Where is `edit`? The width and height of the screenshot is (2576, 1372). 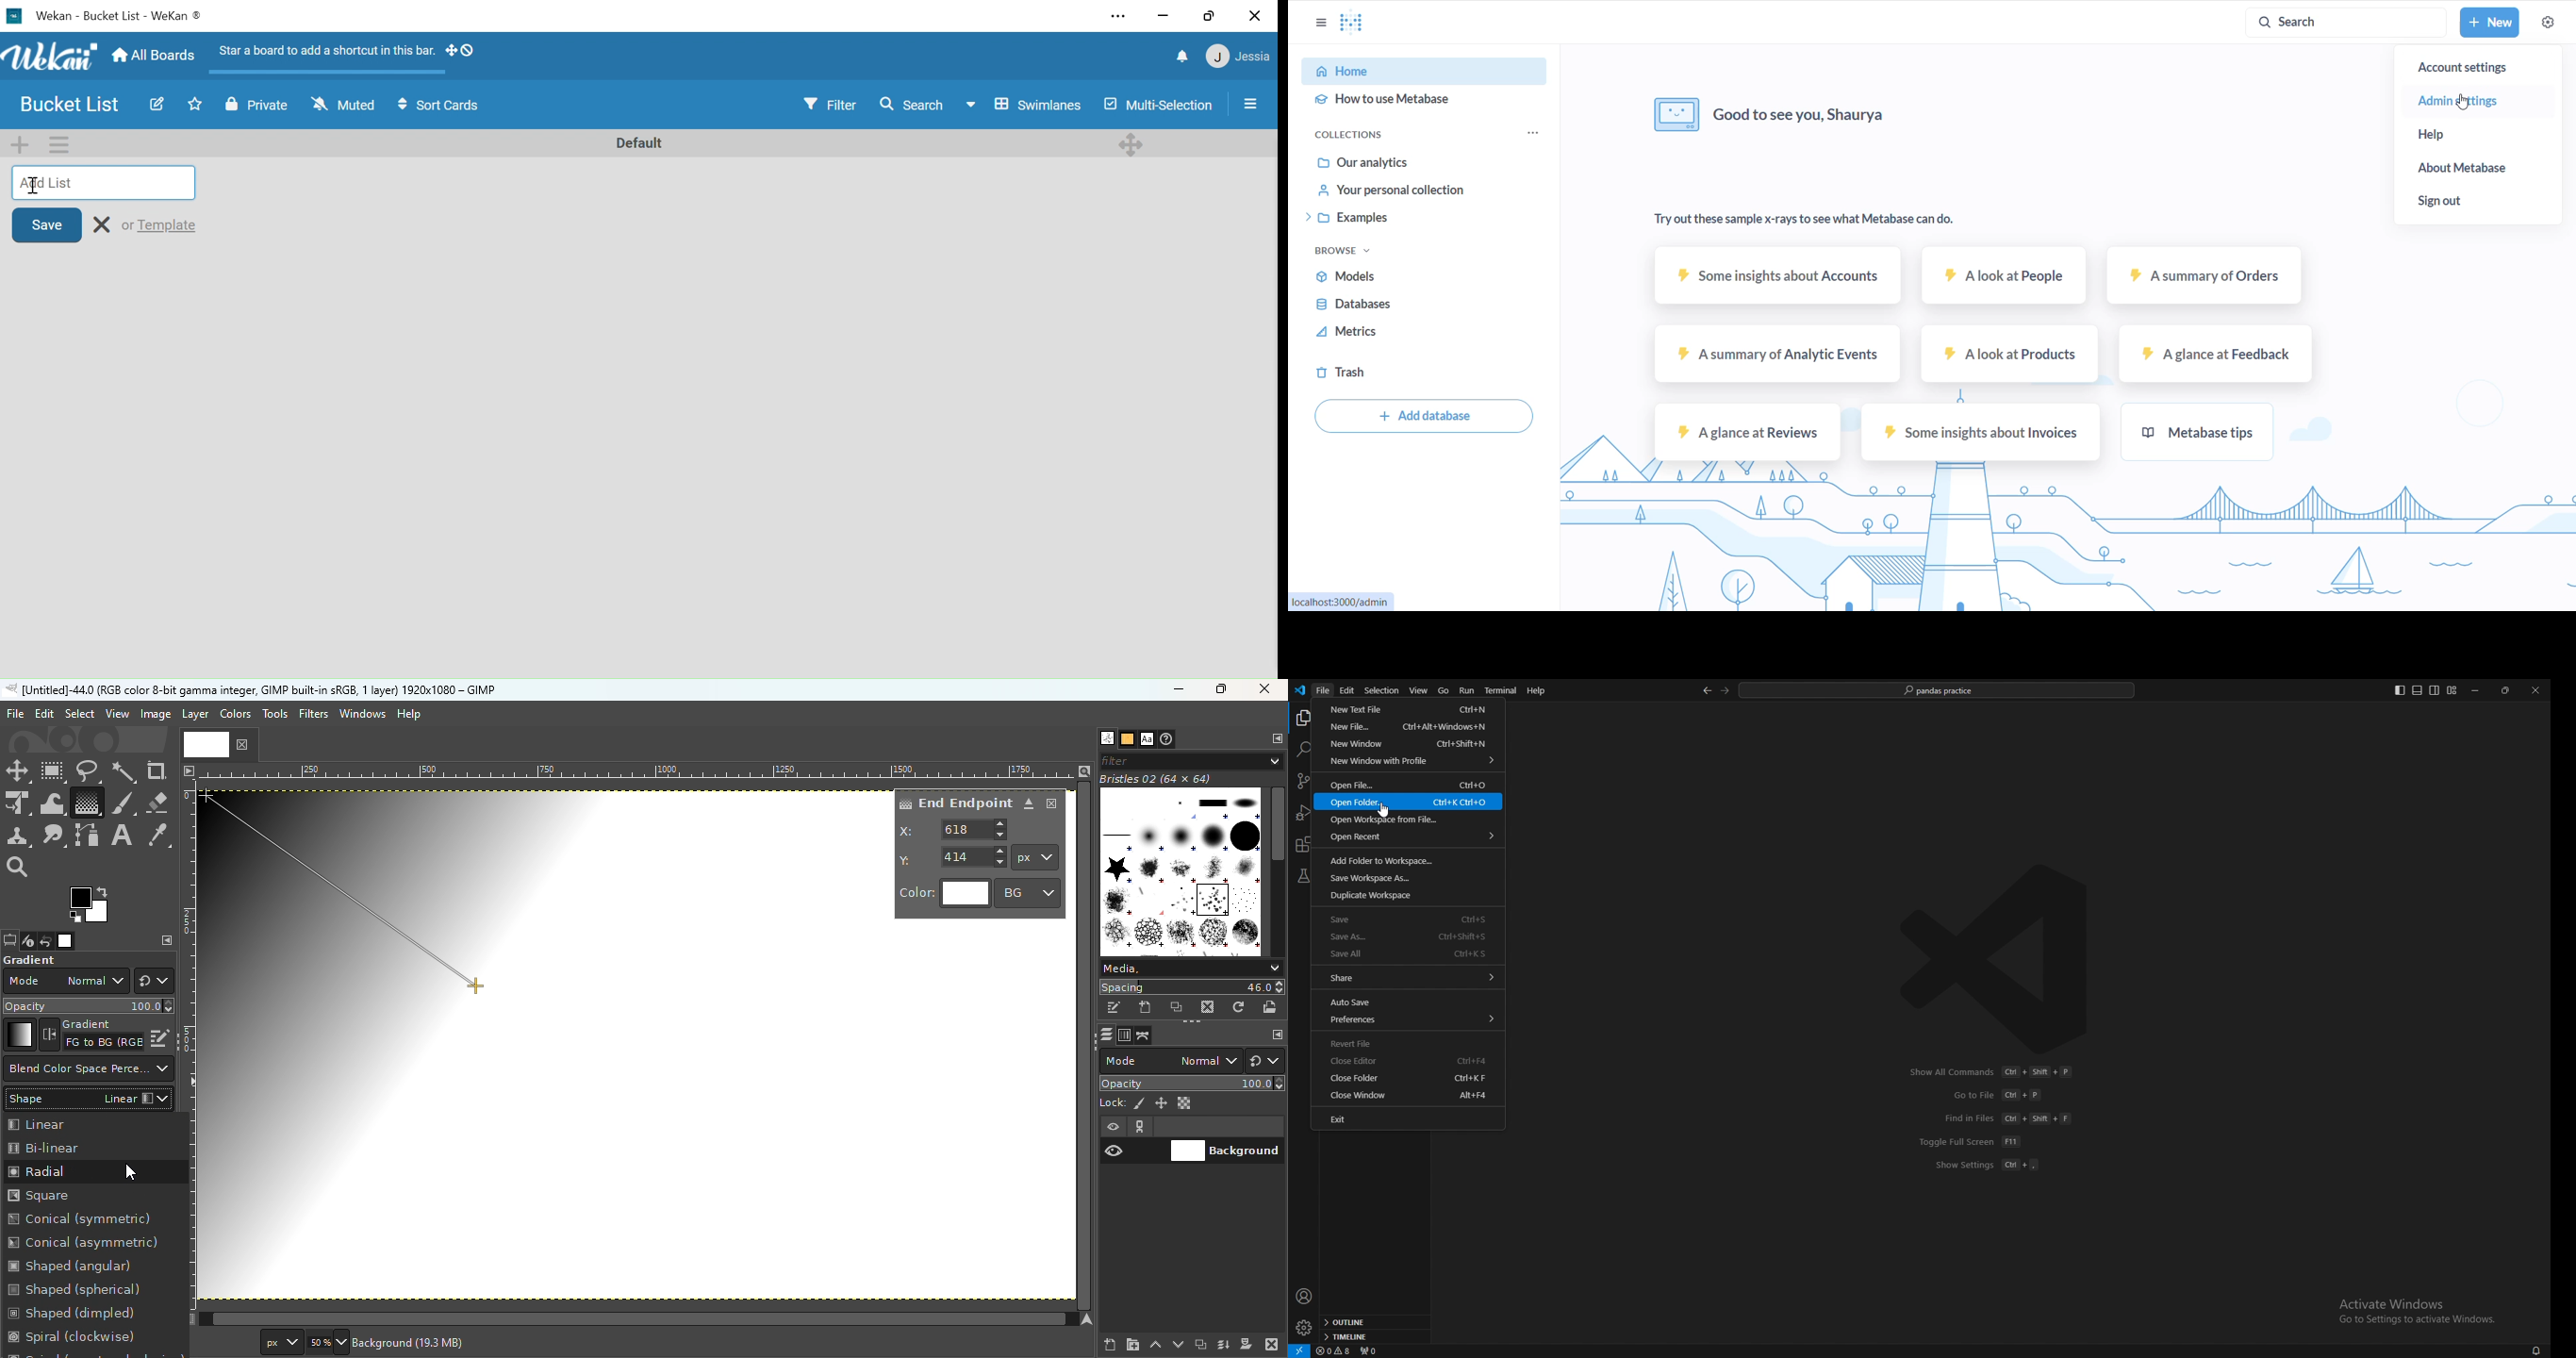 edit is located at coordinates (1349, 690).